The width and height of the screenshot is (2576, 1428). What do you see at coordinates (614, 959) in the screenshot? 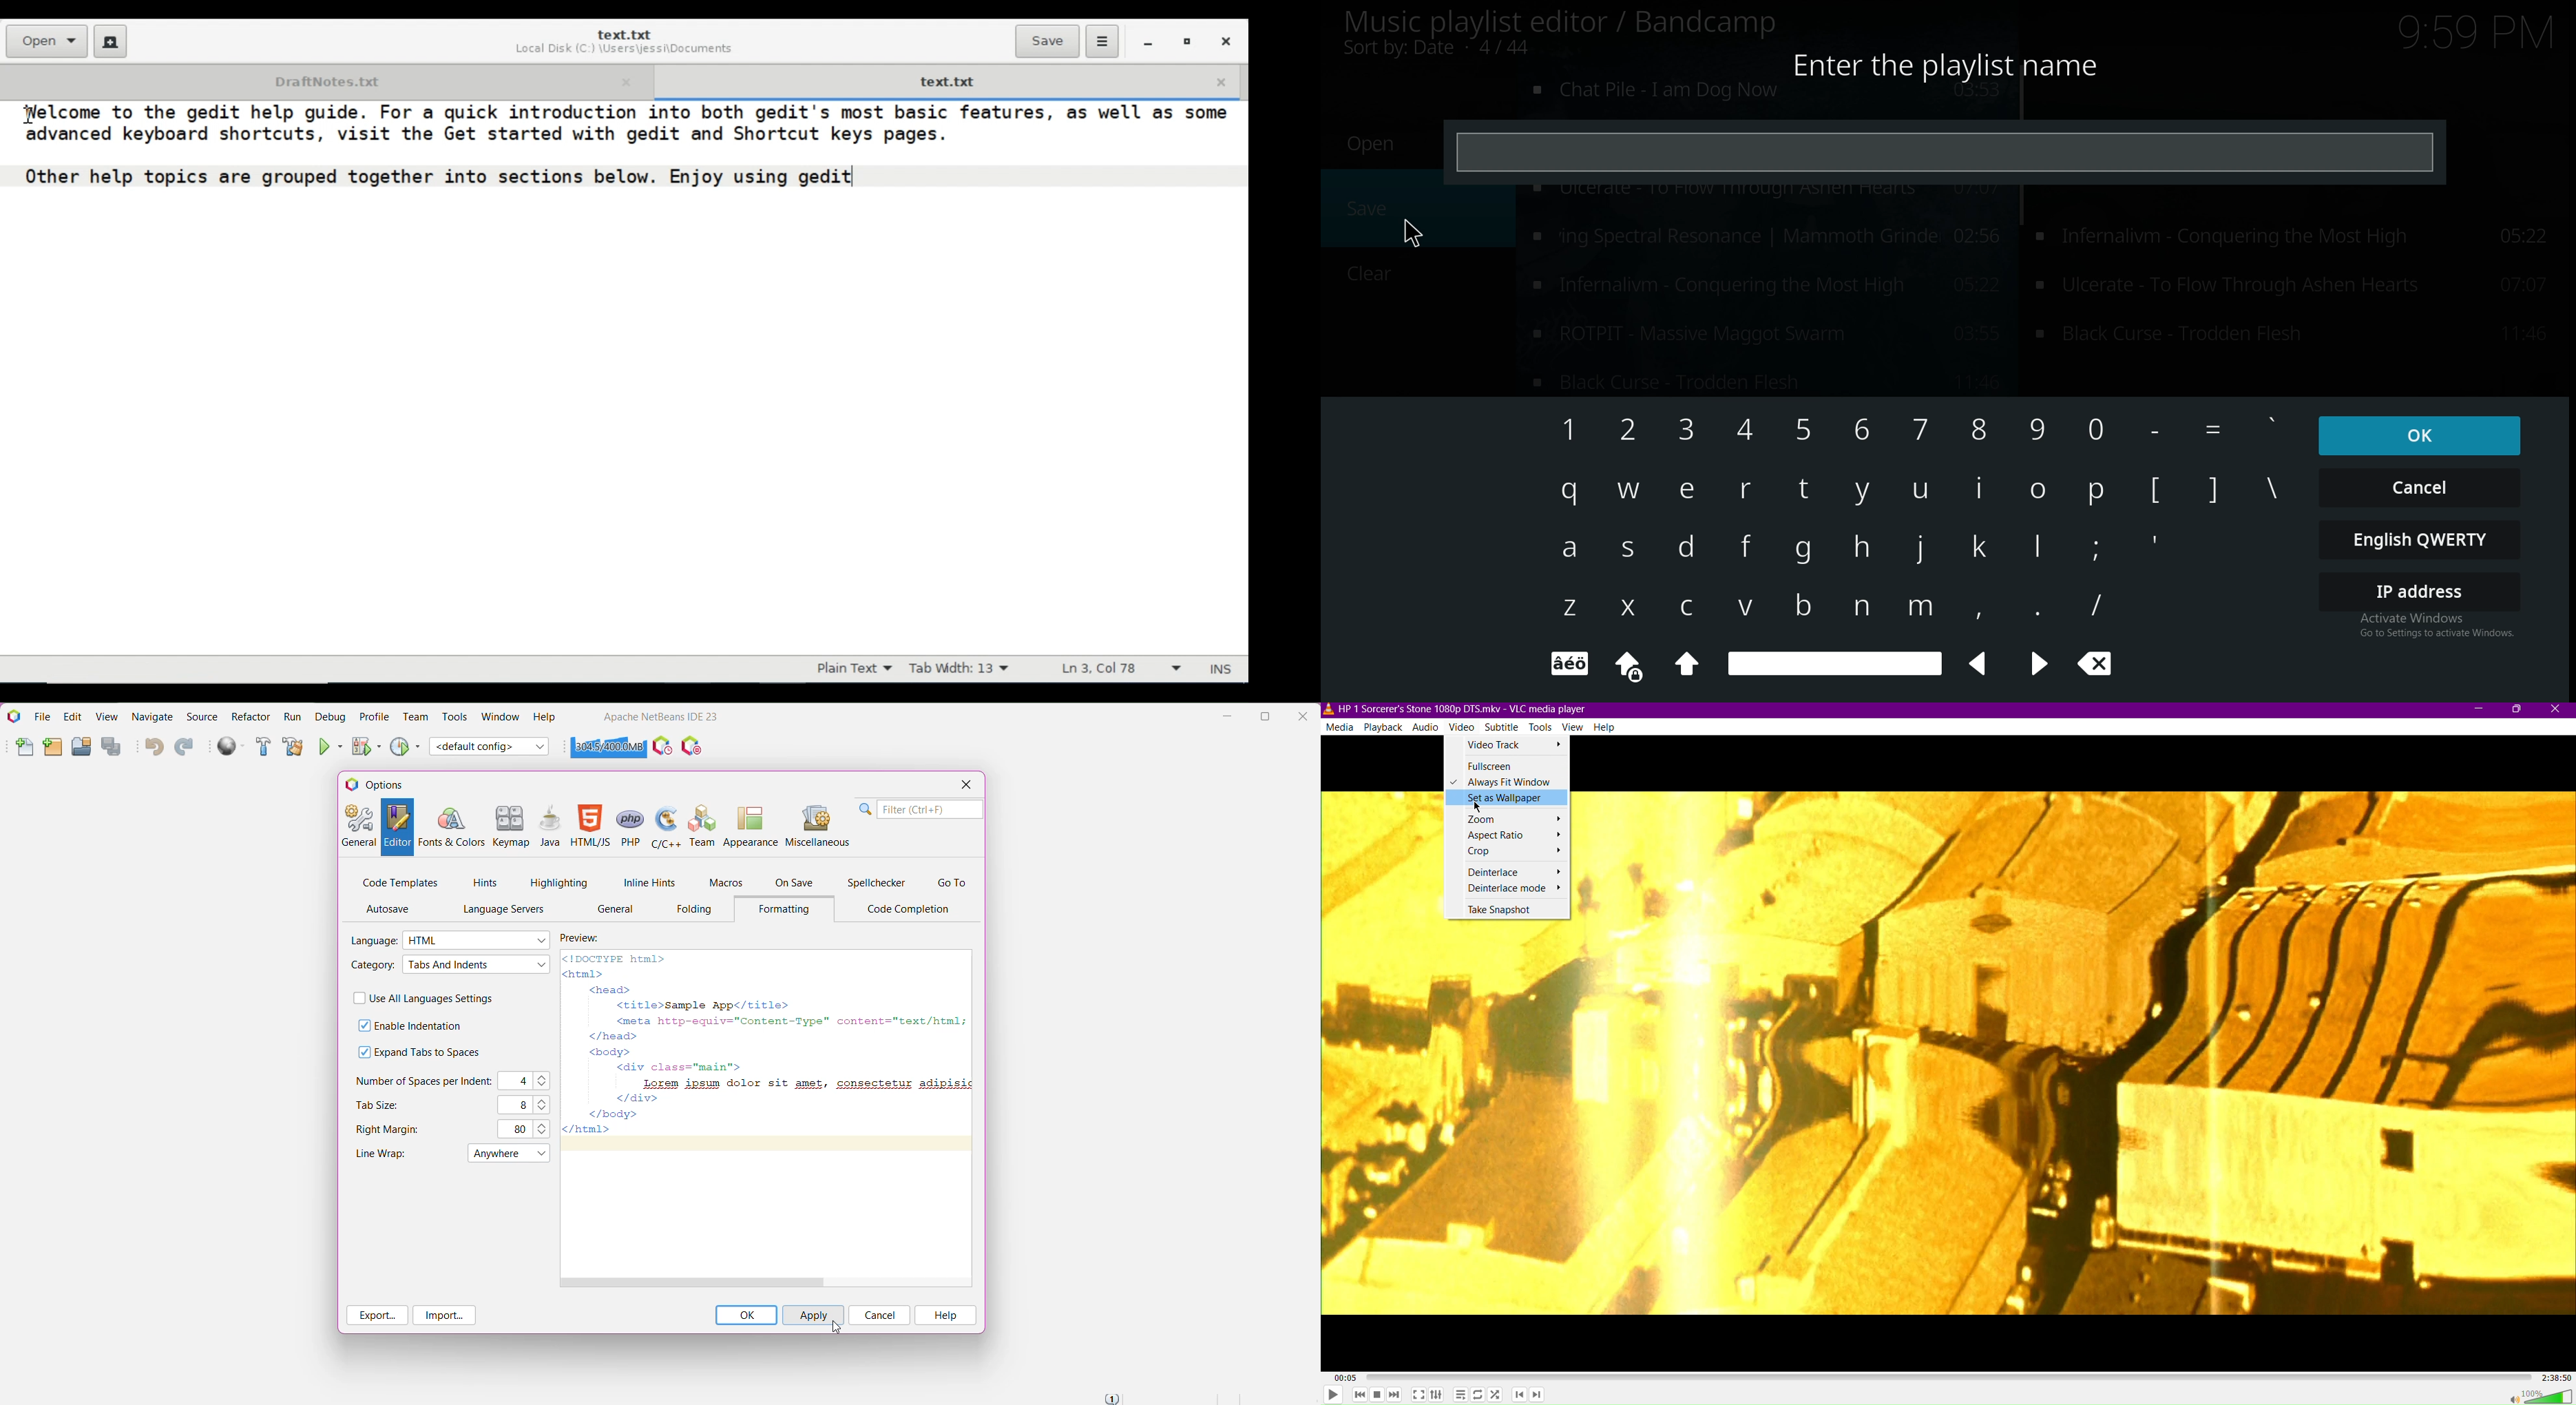
I see `<!DOCTYPE html>` at bounding box center [614, 959].